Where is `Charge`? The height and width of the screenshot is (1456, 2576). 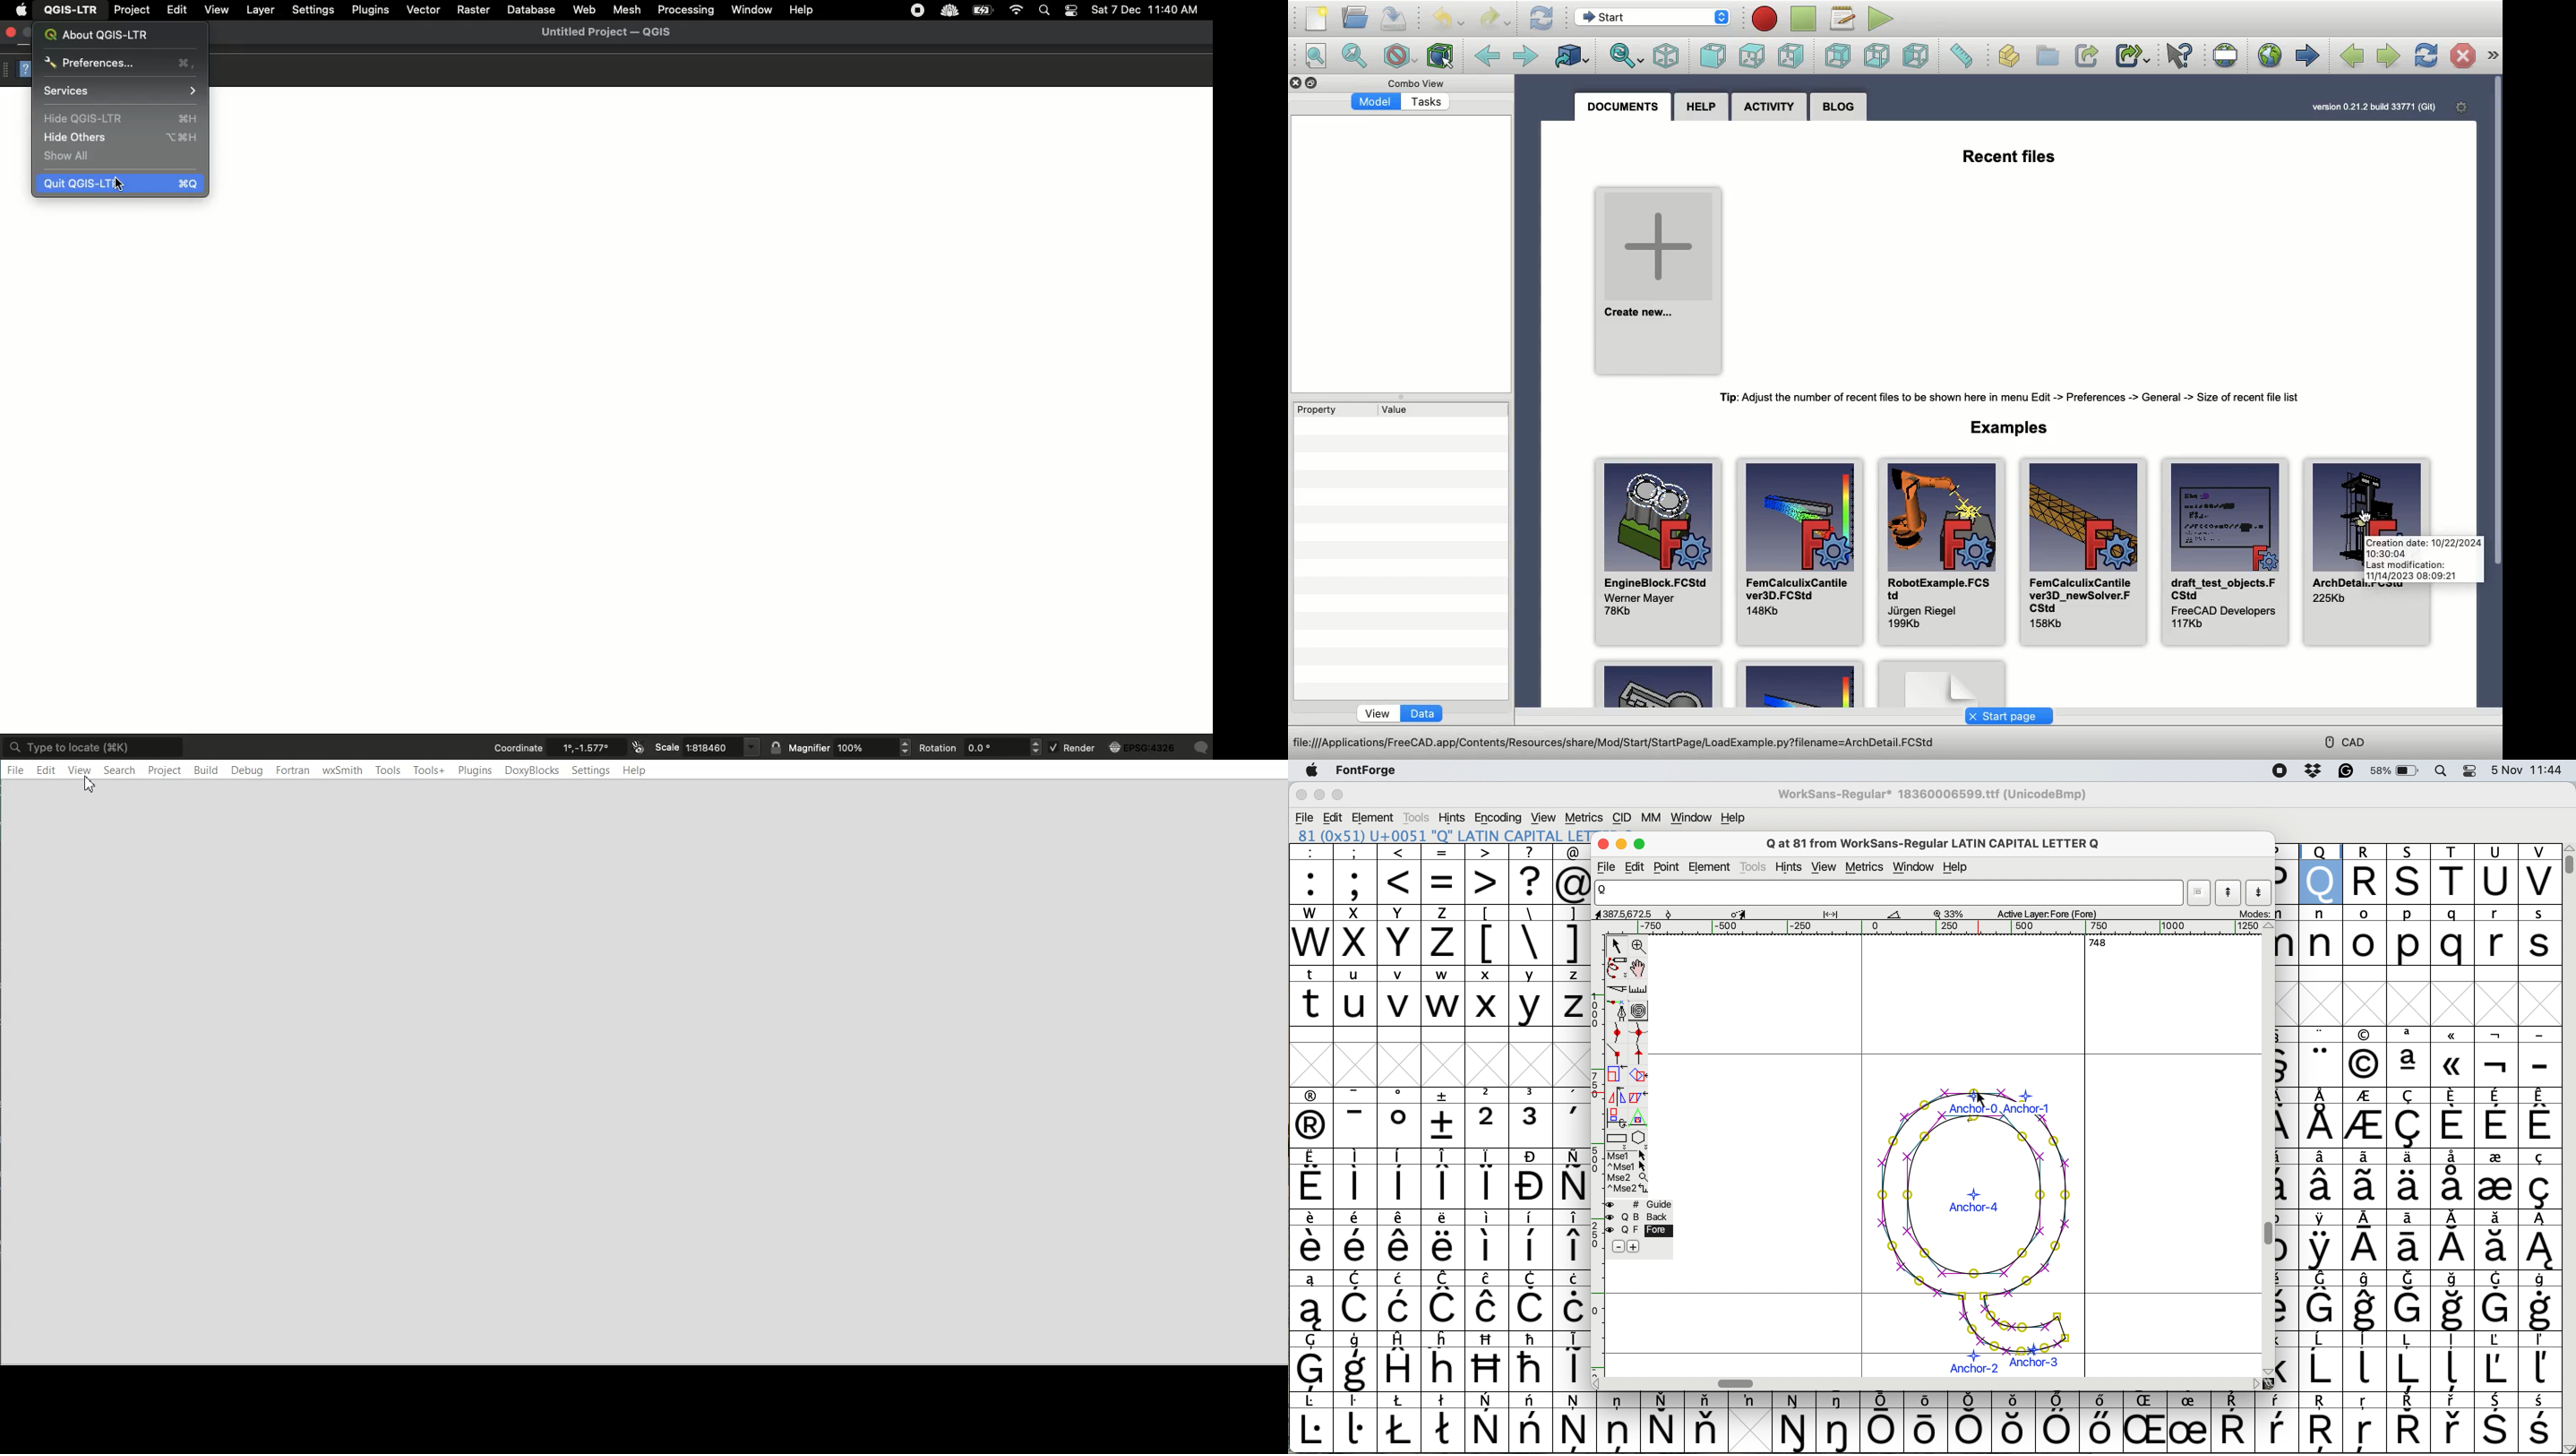 Charge is located at coordinates (986, 11).